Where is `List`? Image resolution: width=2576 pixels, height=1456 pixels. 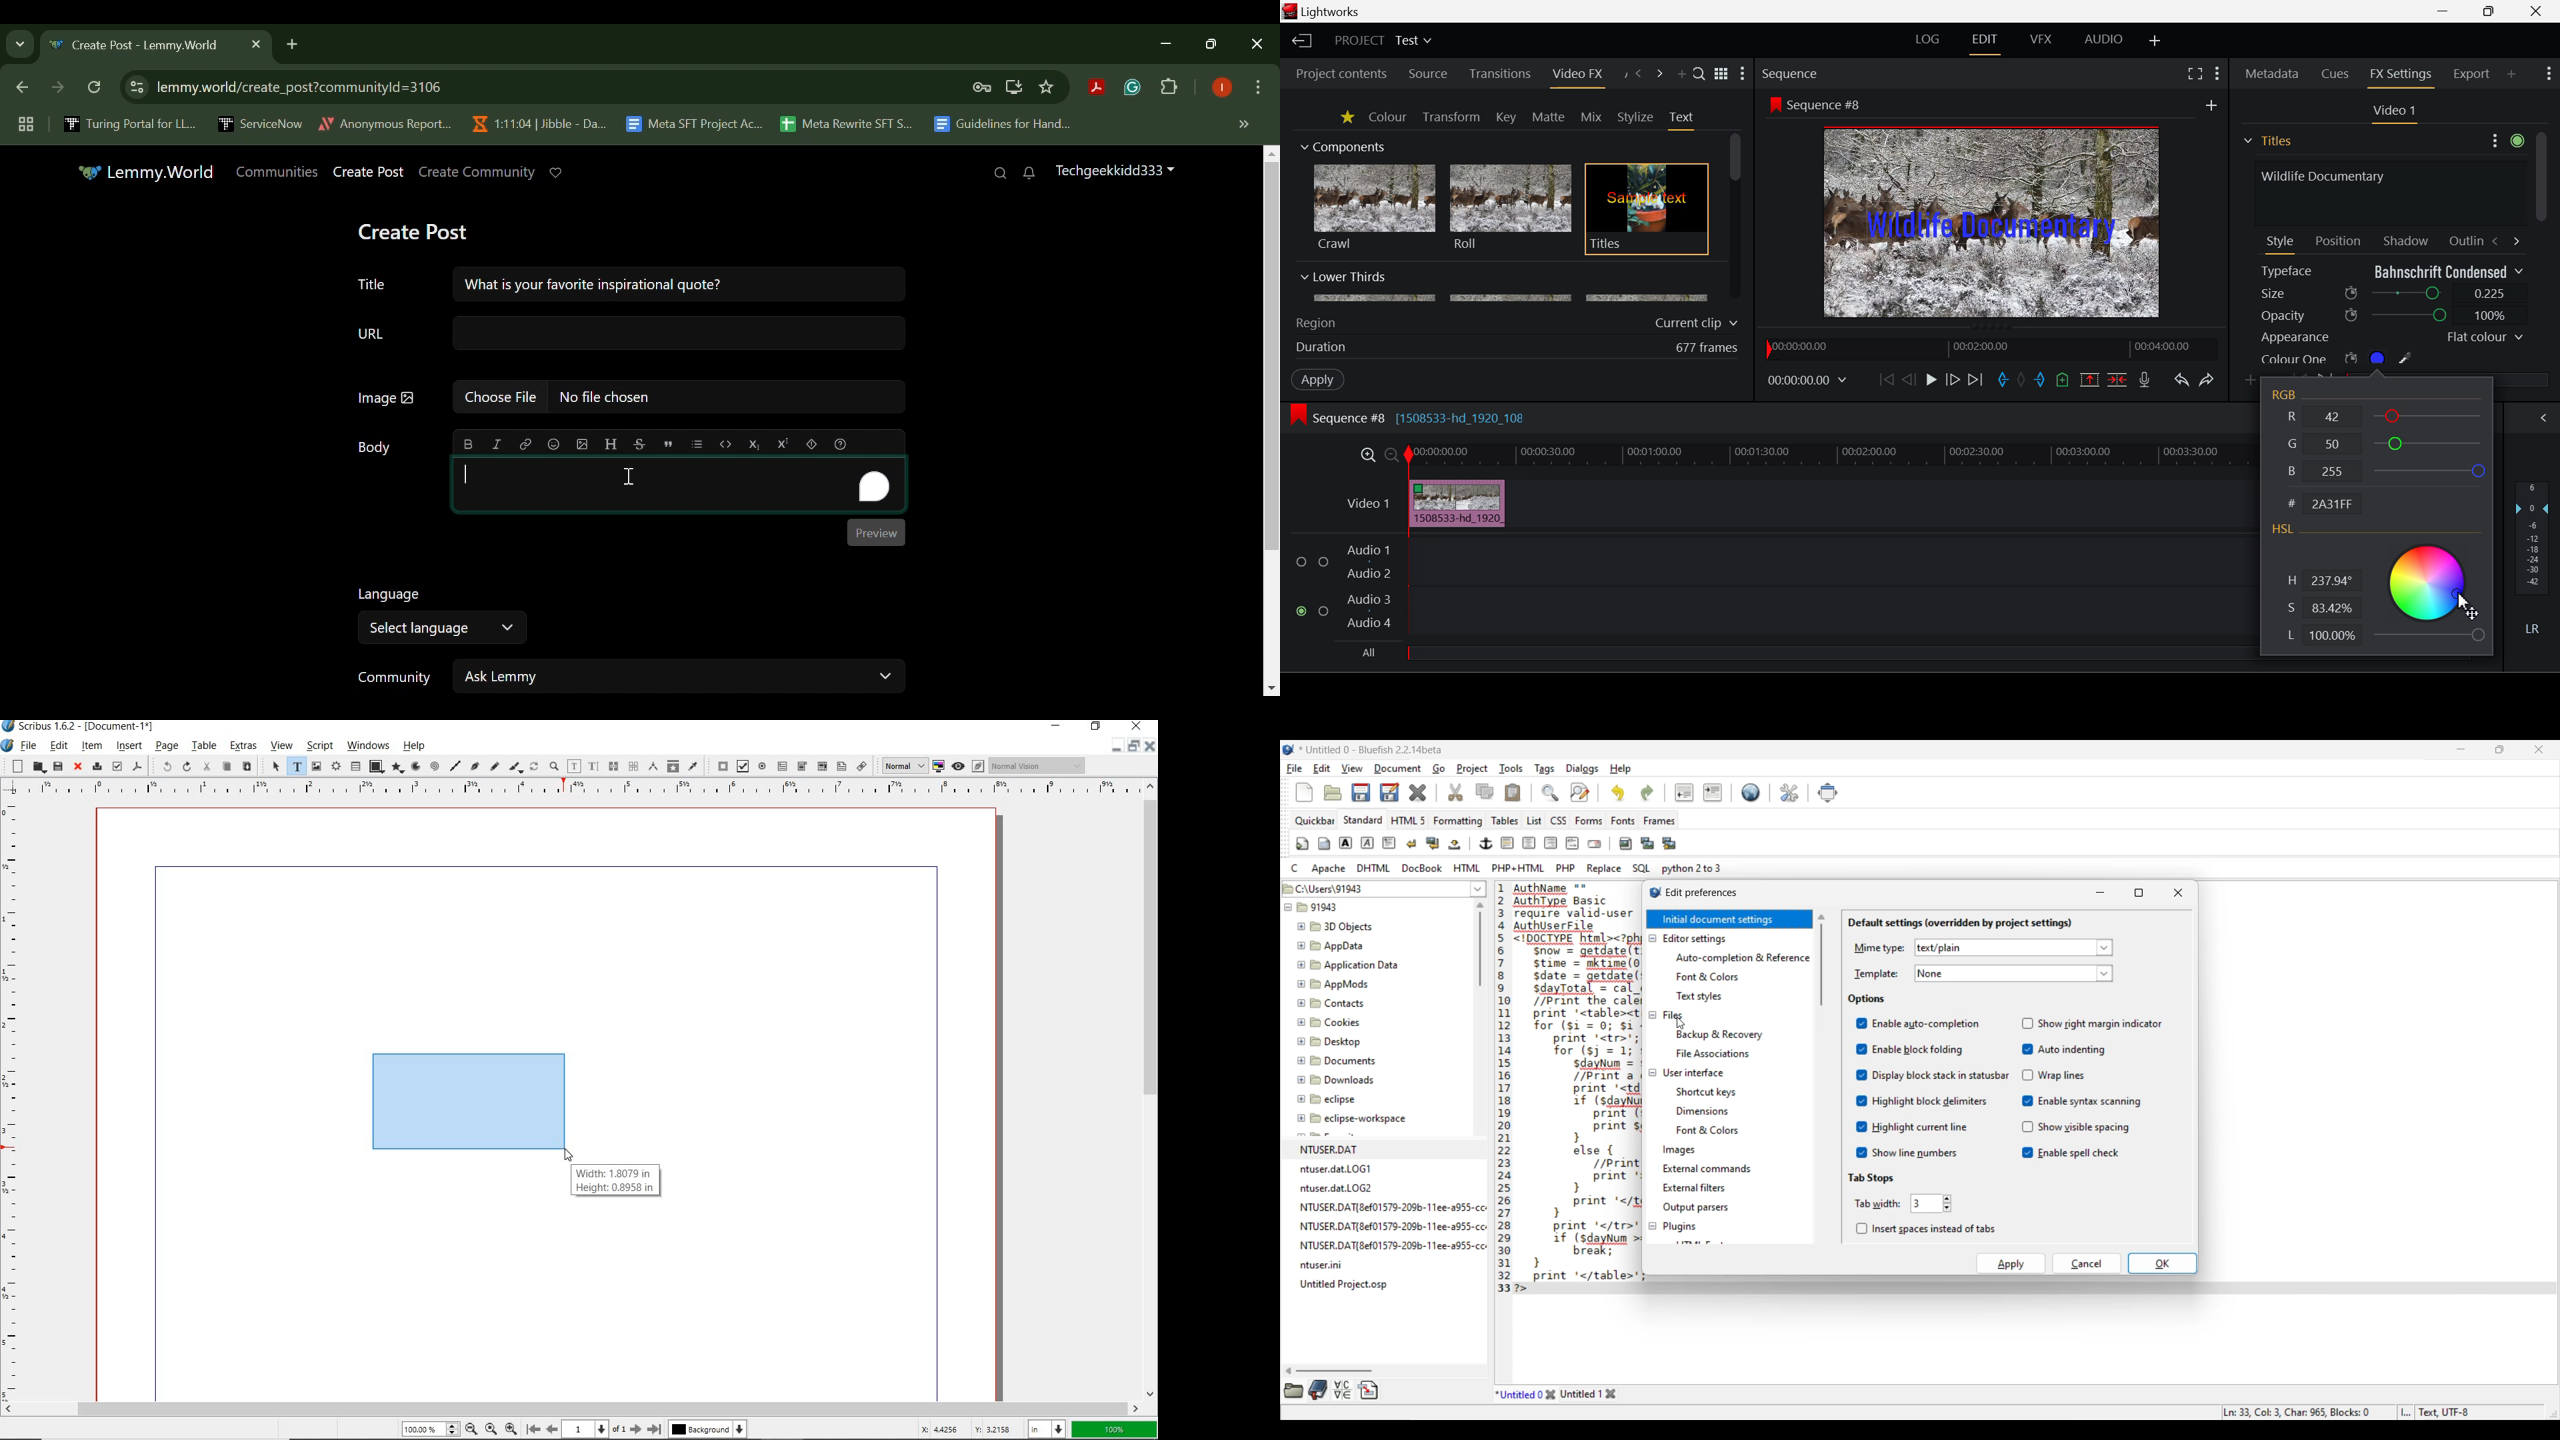 List is located at coordinates (1535, 821).